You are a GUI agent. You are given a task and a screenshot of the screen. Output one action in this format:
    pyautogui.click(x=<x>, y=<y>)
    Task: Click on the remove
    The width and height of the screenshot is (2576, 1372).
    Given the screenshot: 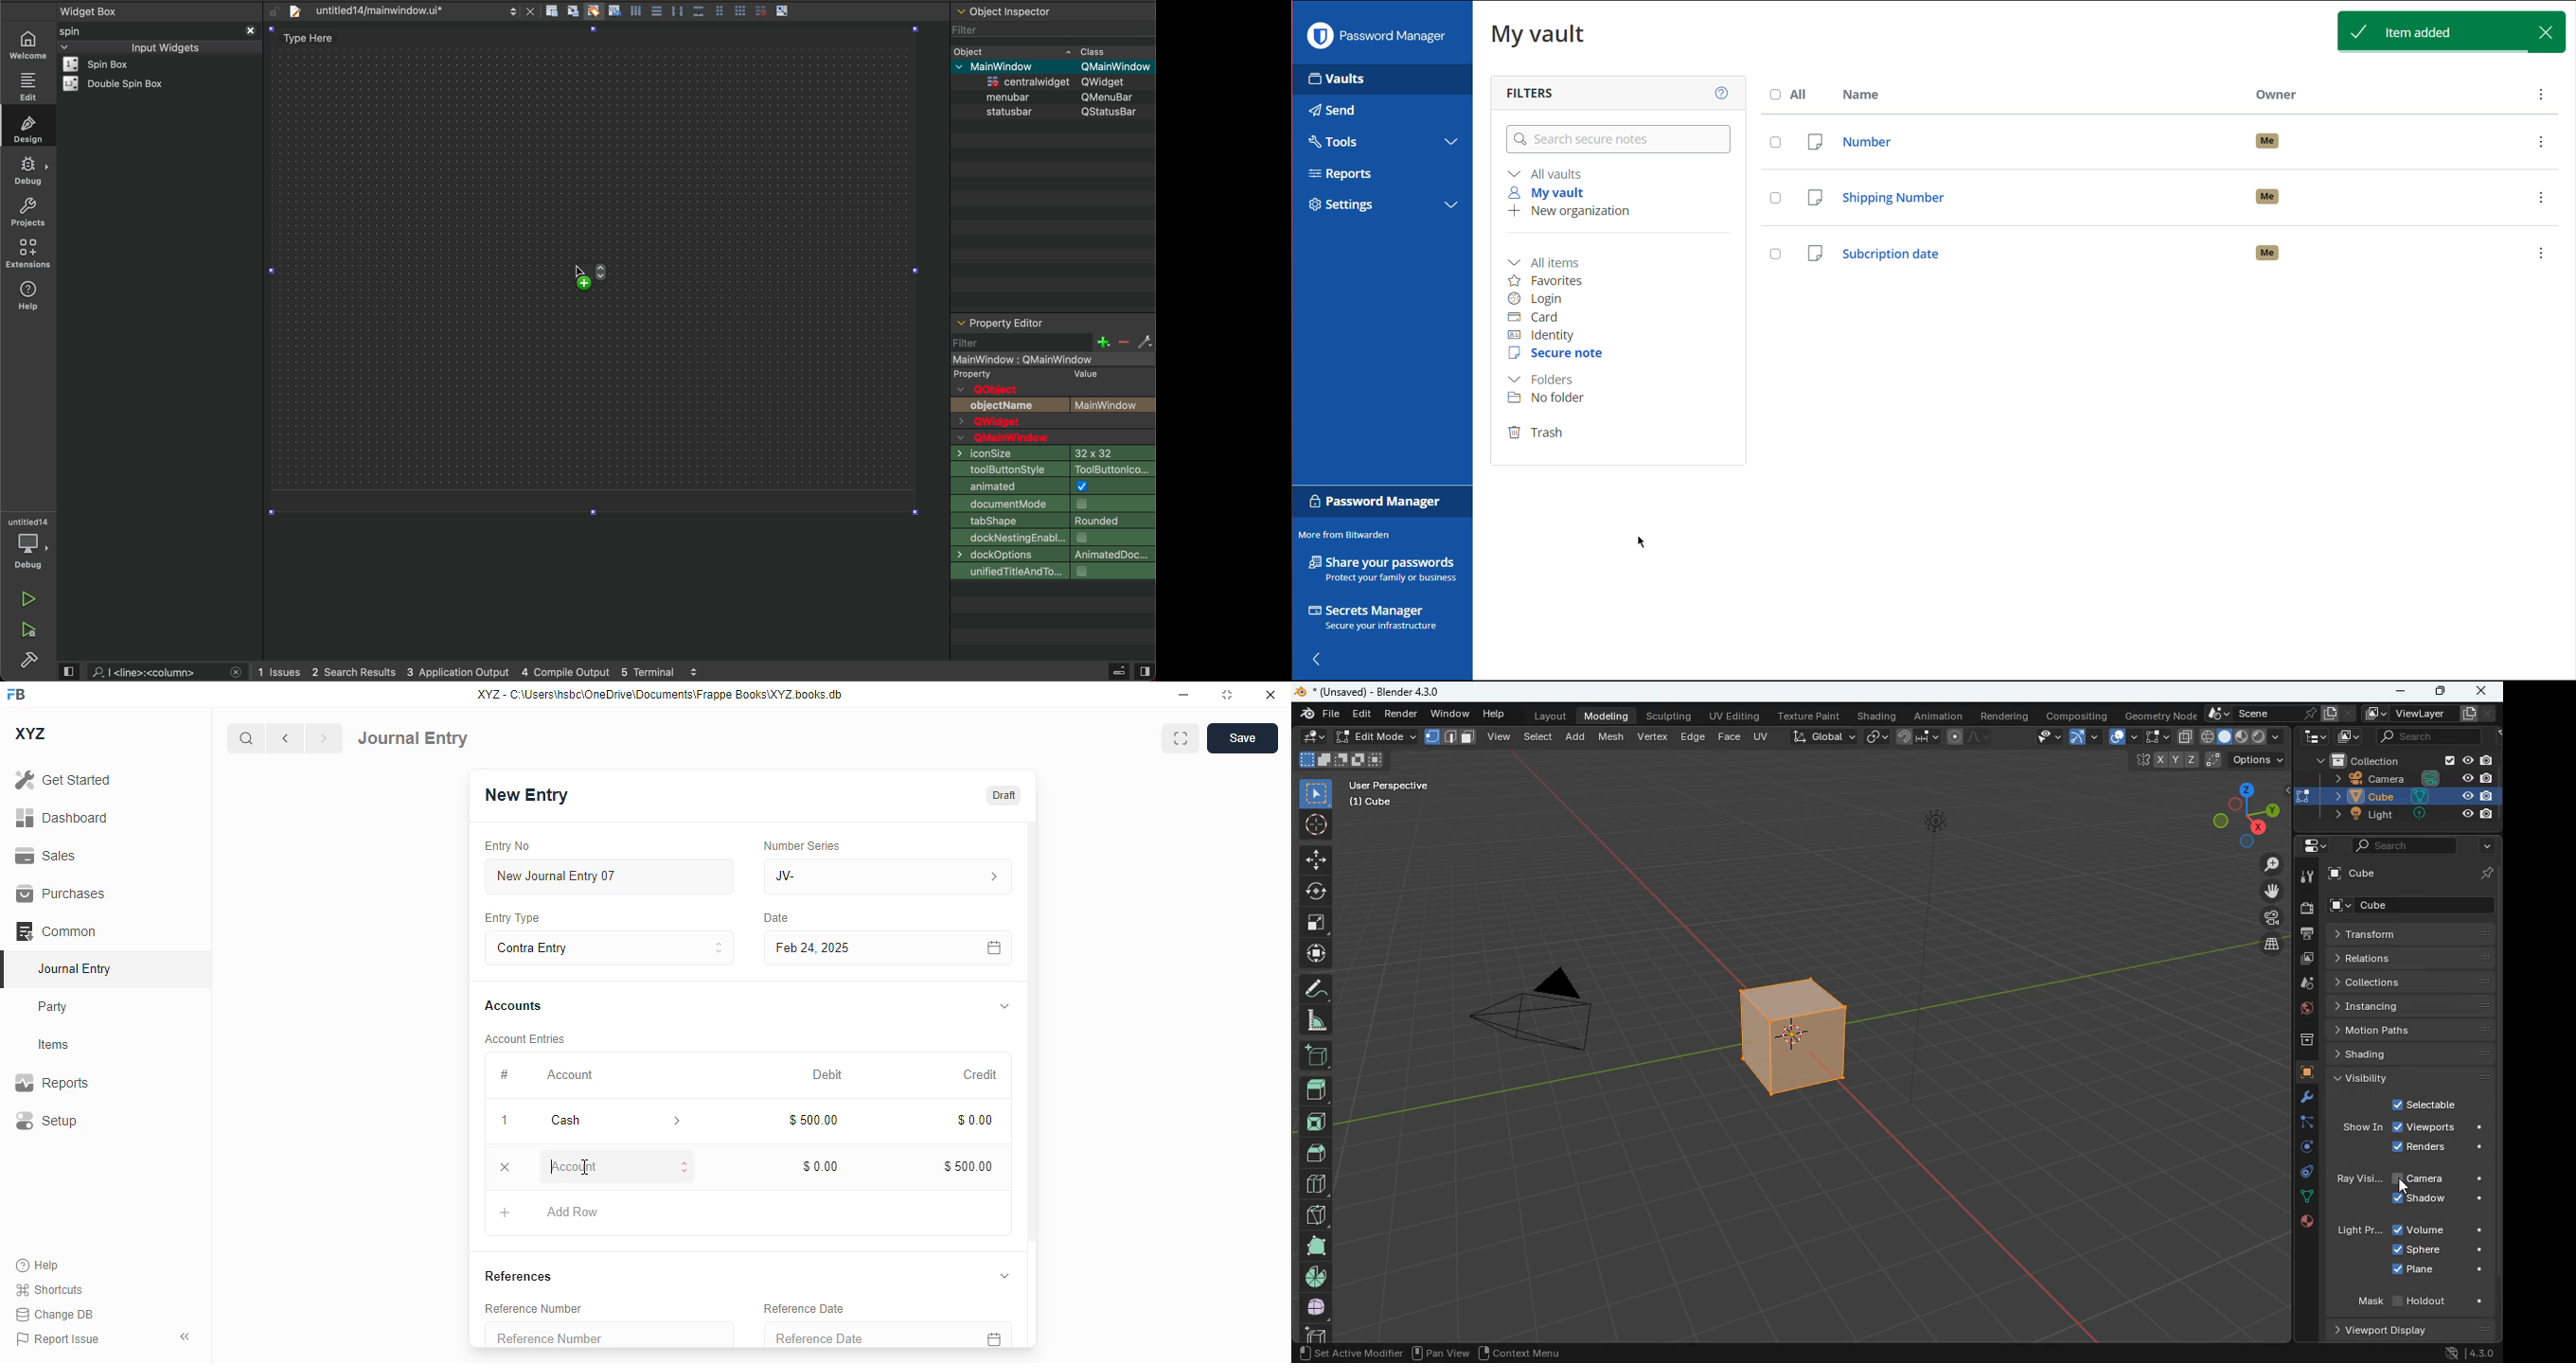 What is the action you would take?
    pyautogui.click(x=505, y=1167)
    